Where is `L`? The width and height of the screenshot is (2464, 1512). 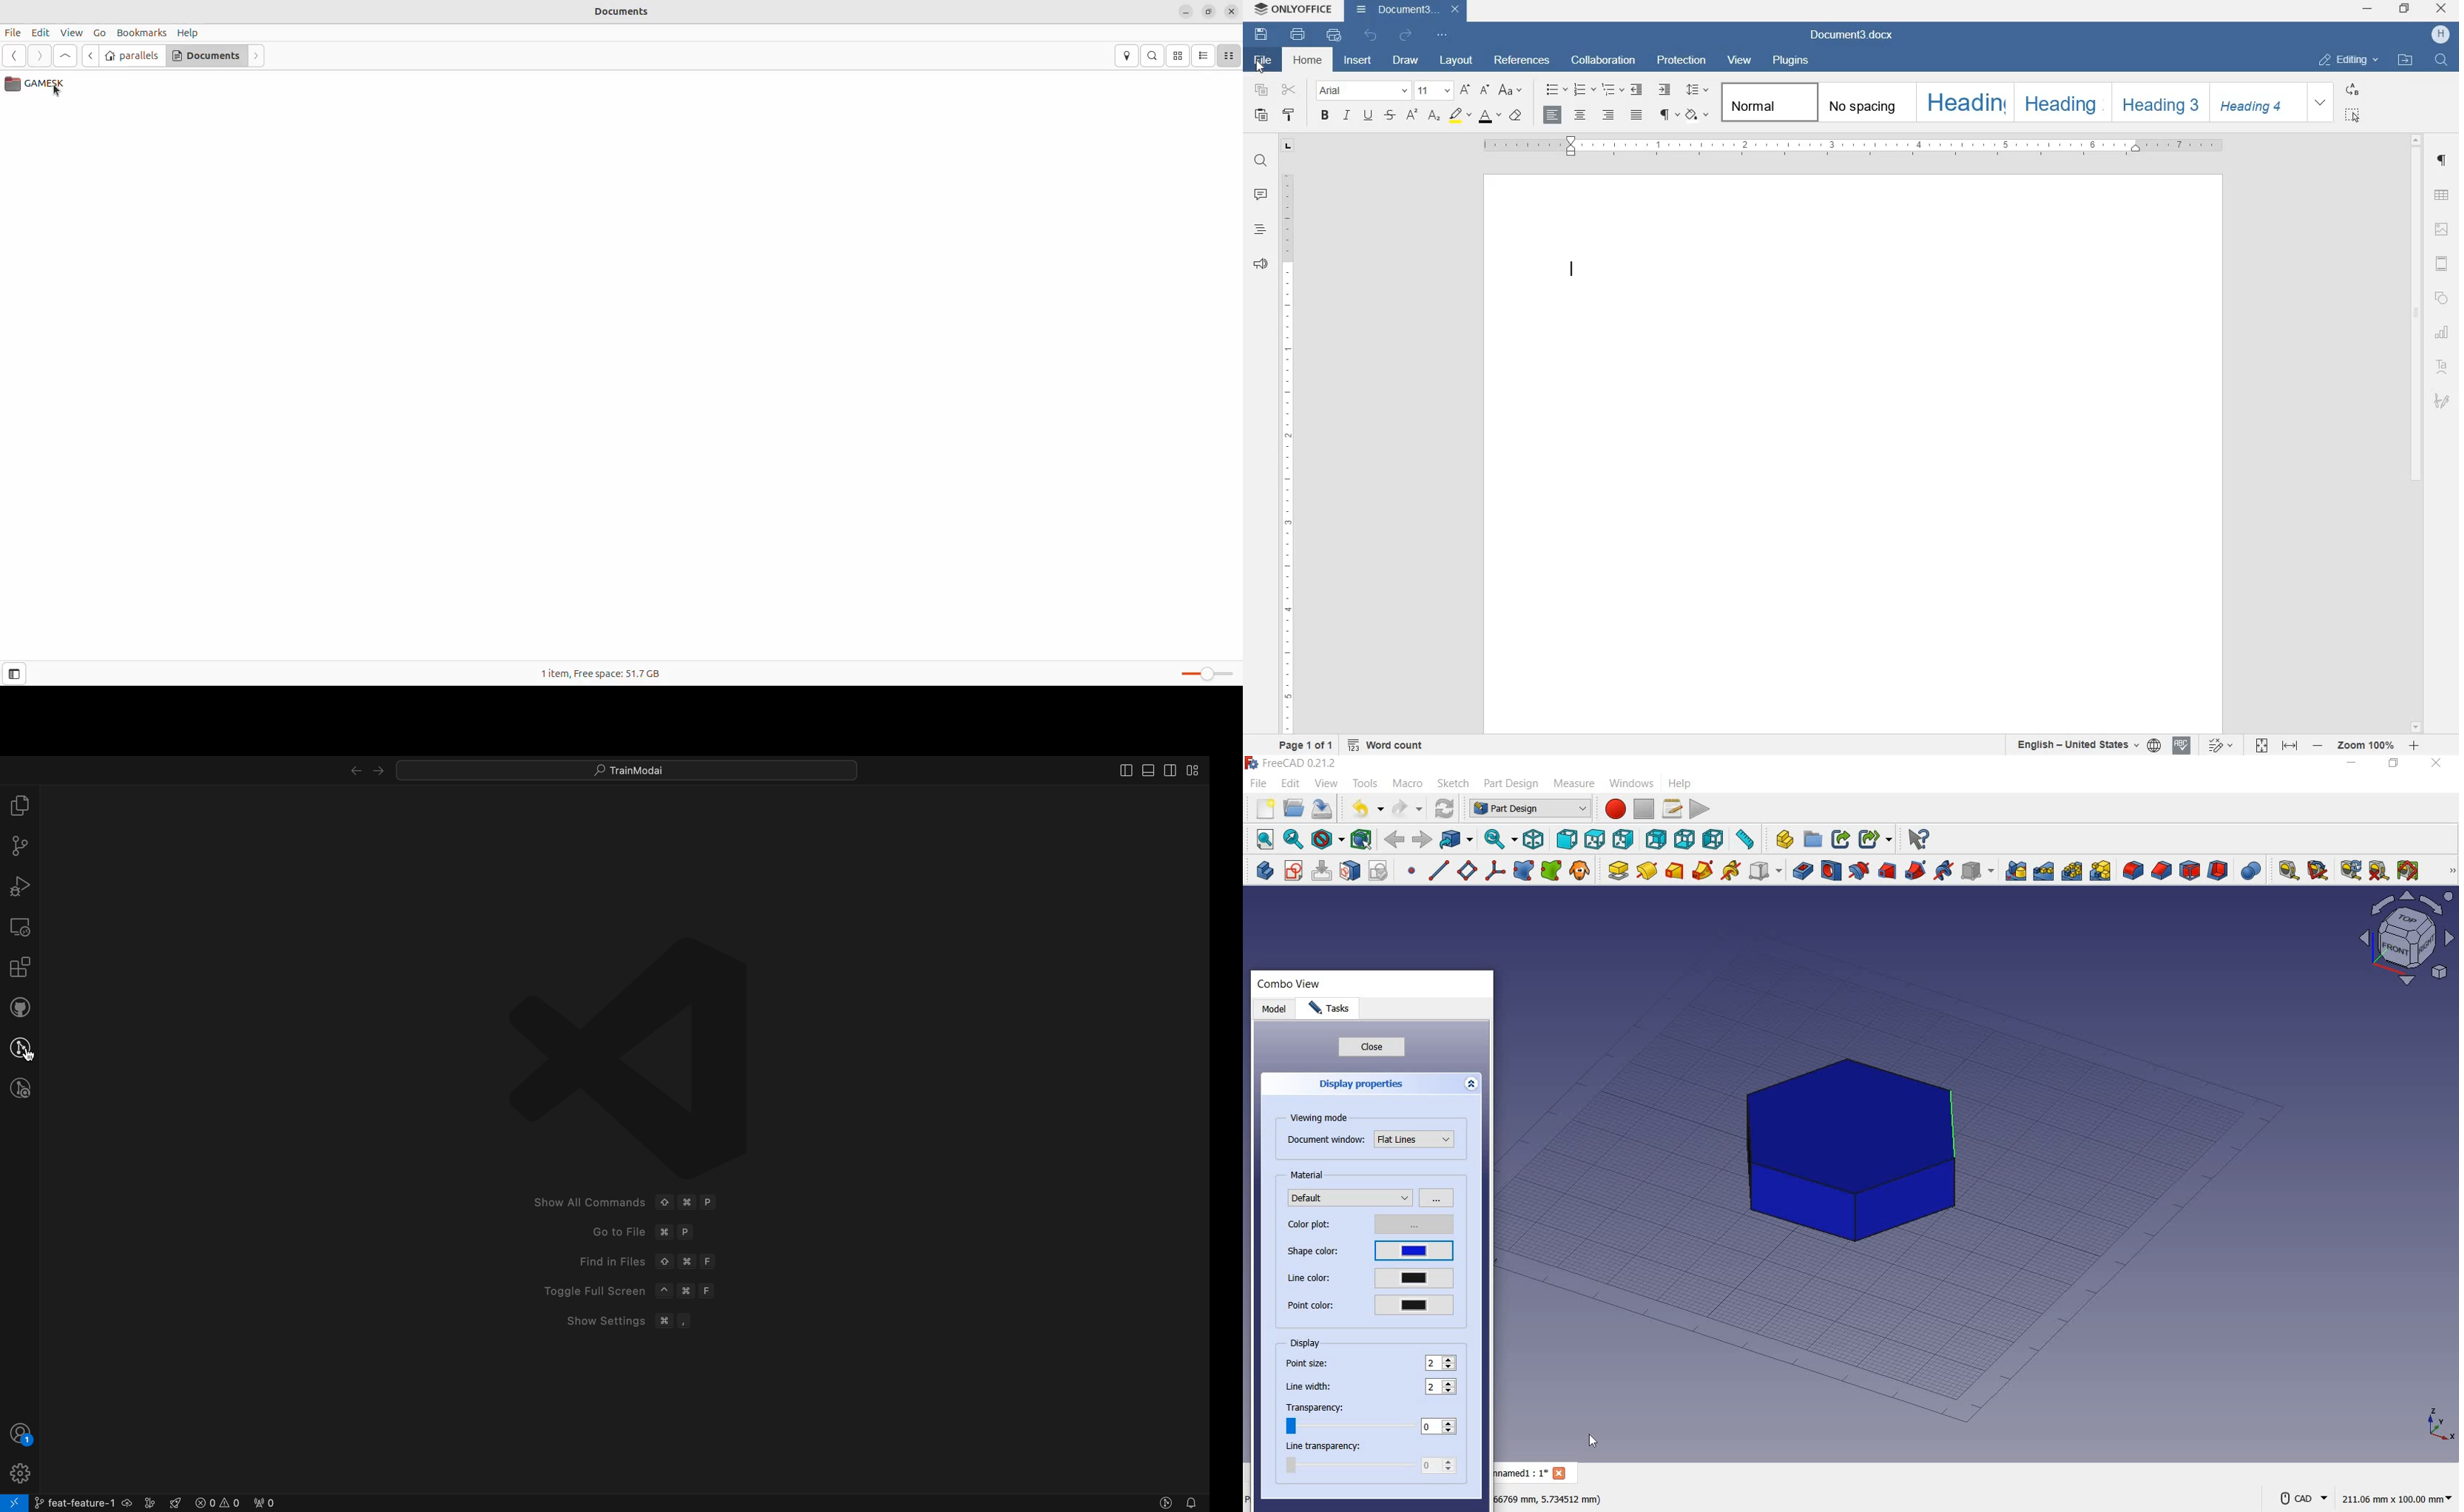 L is located at coordinates (1286, 146).